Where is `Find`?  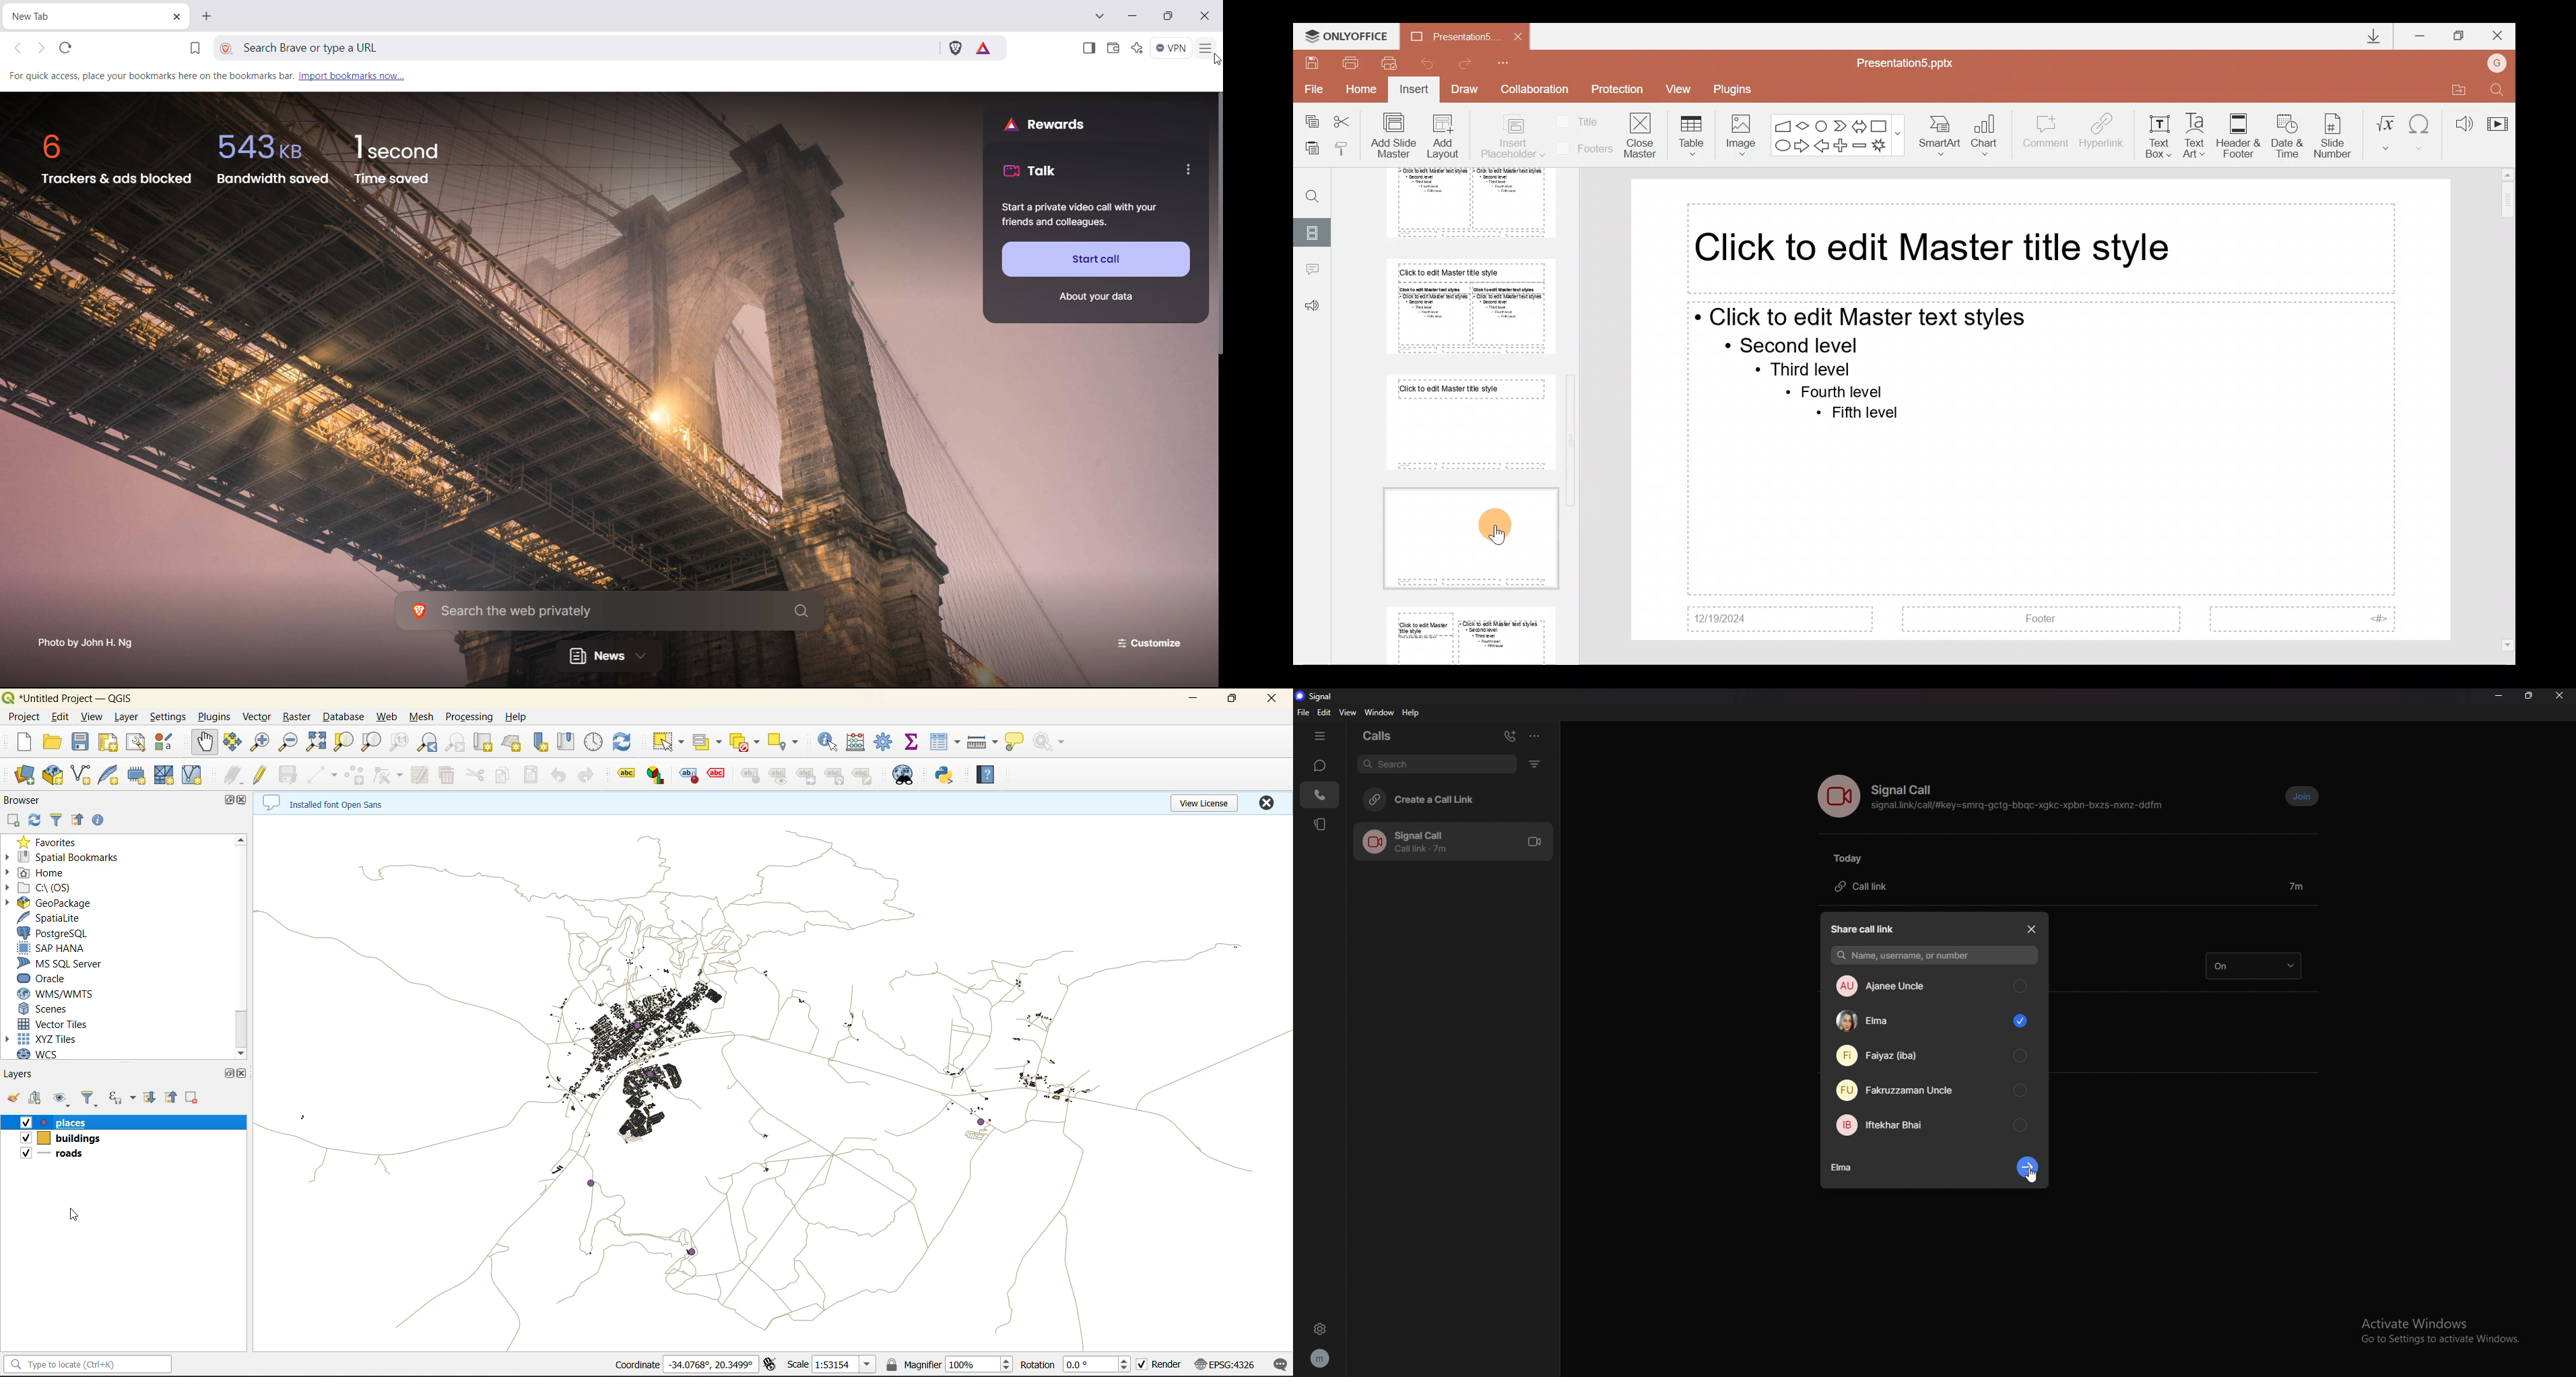
Find is located at coordinates (1308, 191).